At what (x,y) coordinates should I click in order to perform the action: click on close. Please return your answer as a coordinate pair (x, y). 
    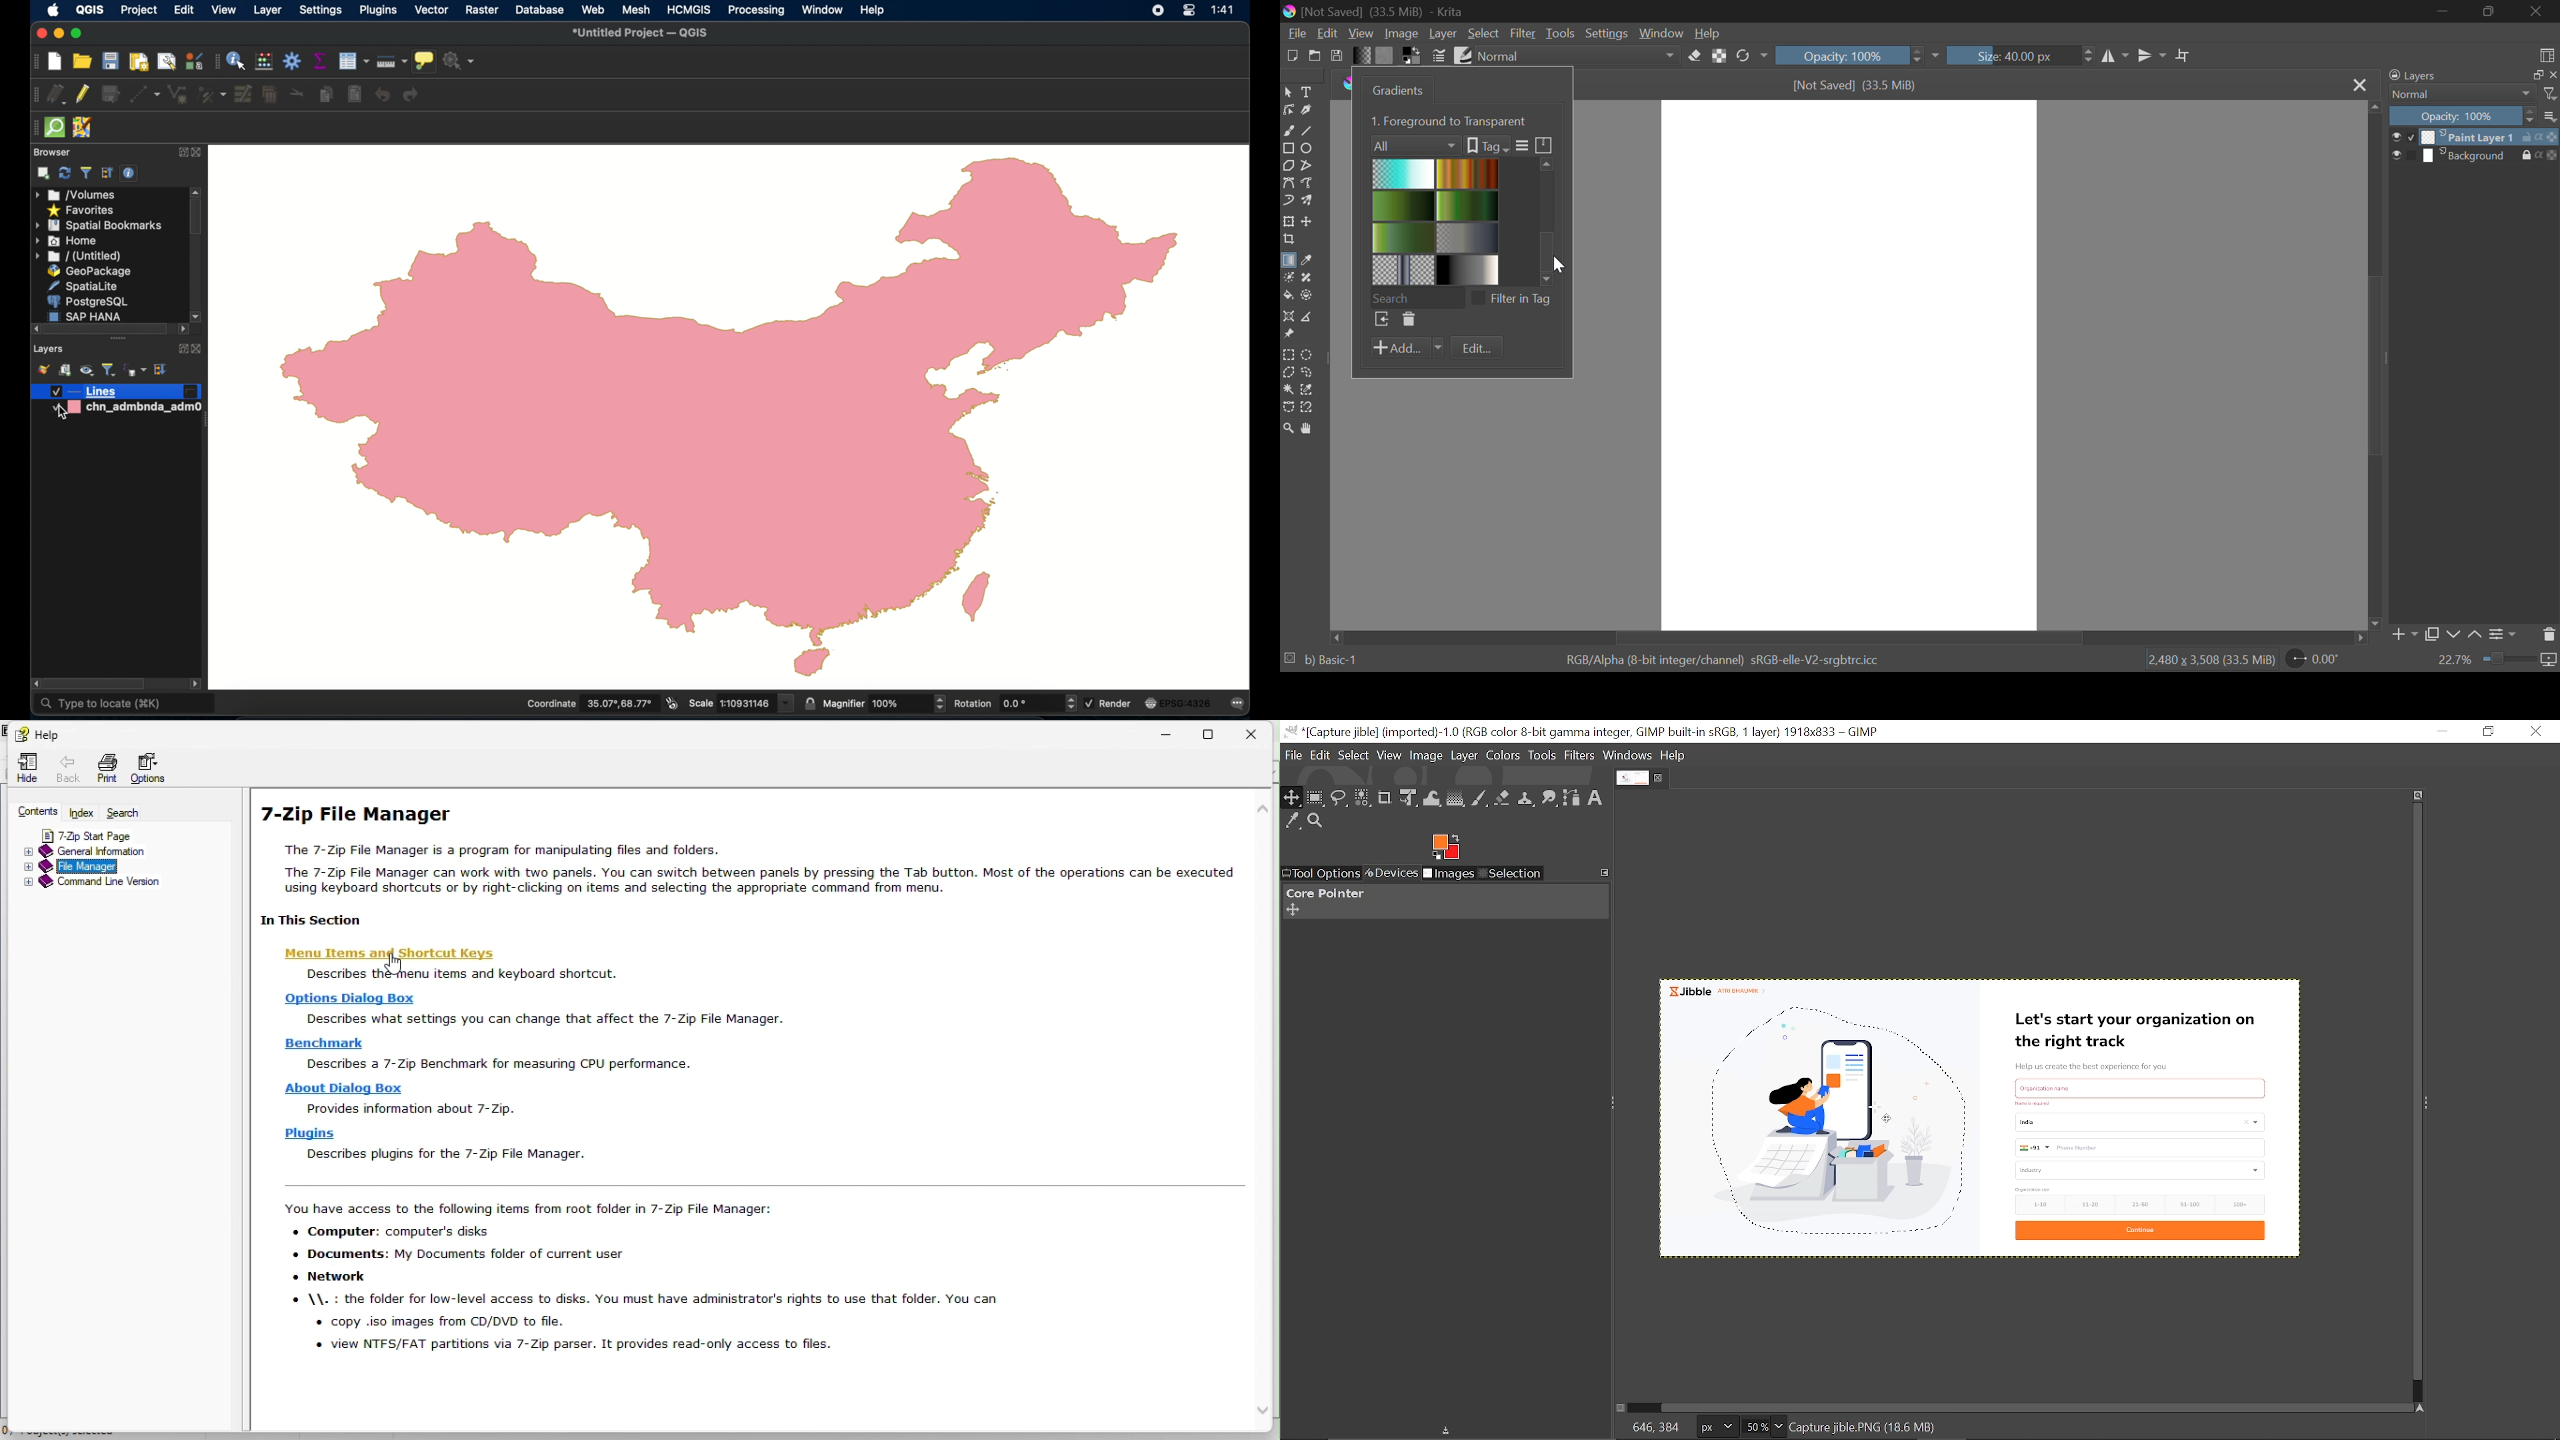
    Looking at the image, I should click on (2552, 75).